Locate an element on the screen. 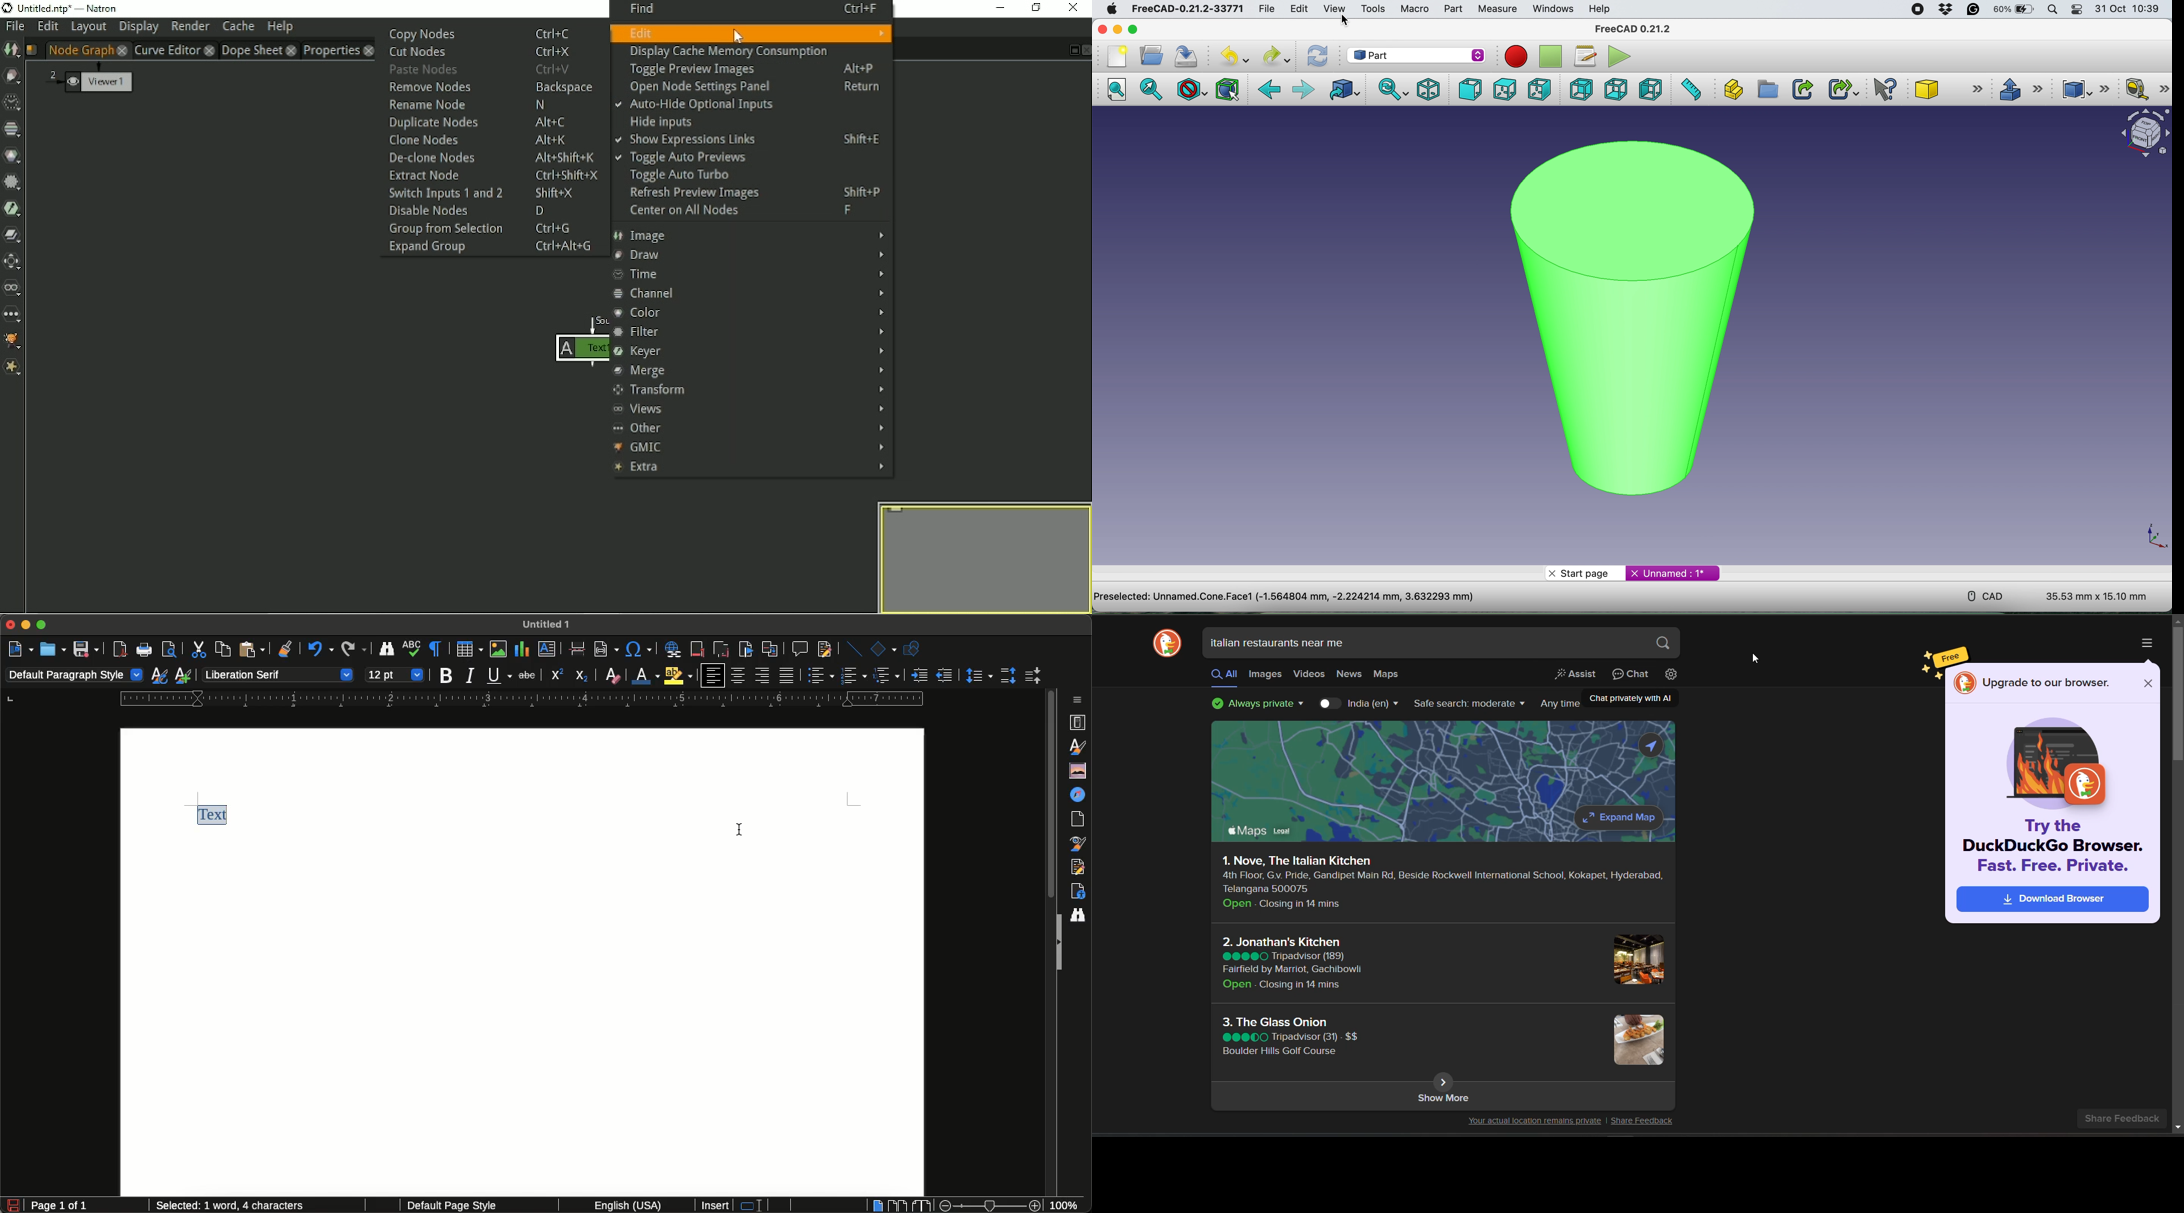 This screenshot has width=2184, height=1232. Filter is located at coordinates (13, 183).